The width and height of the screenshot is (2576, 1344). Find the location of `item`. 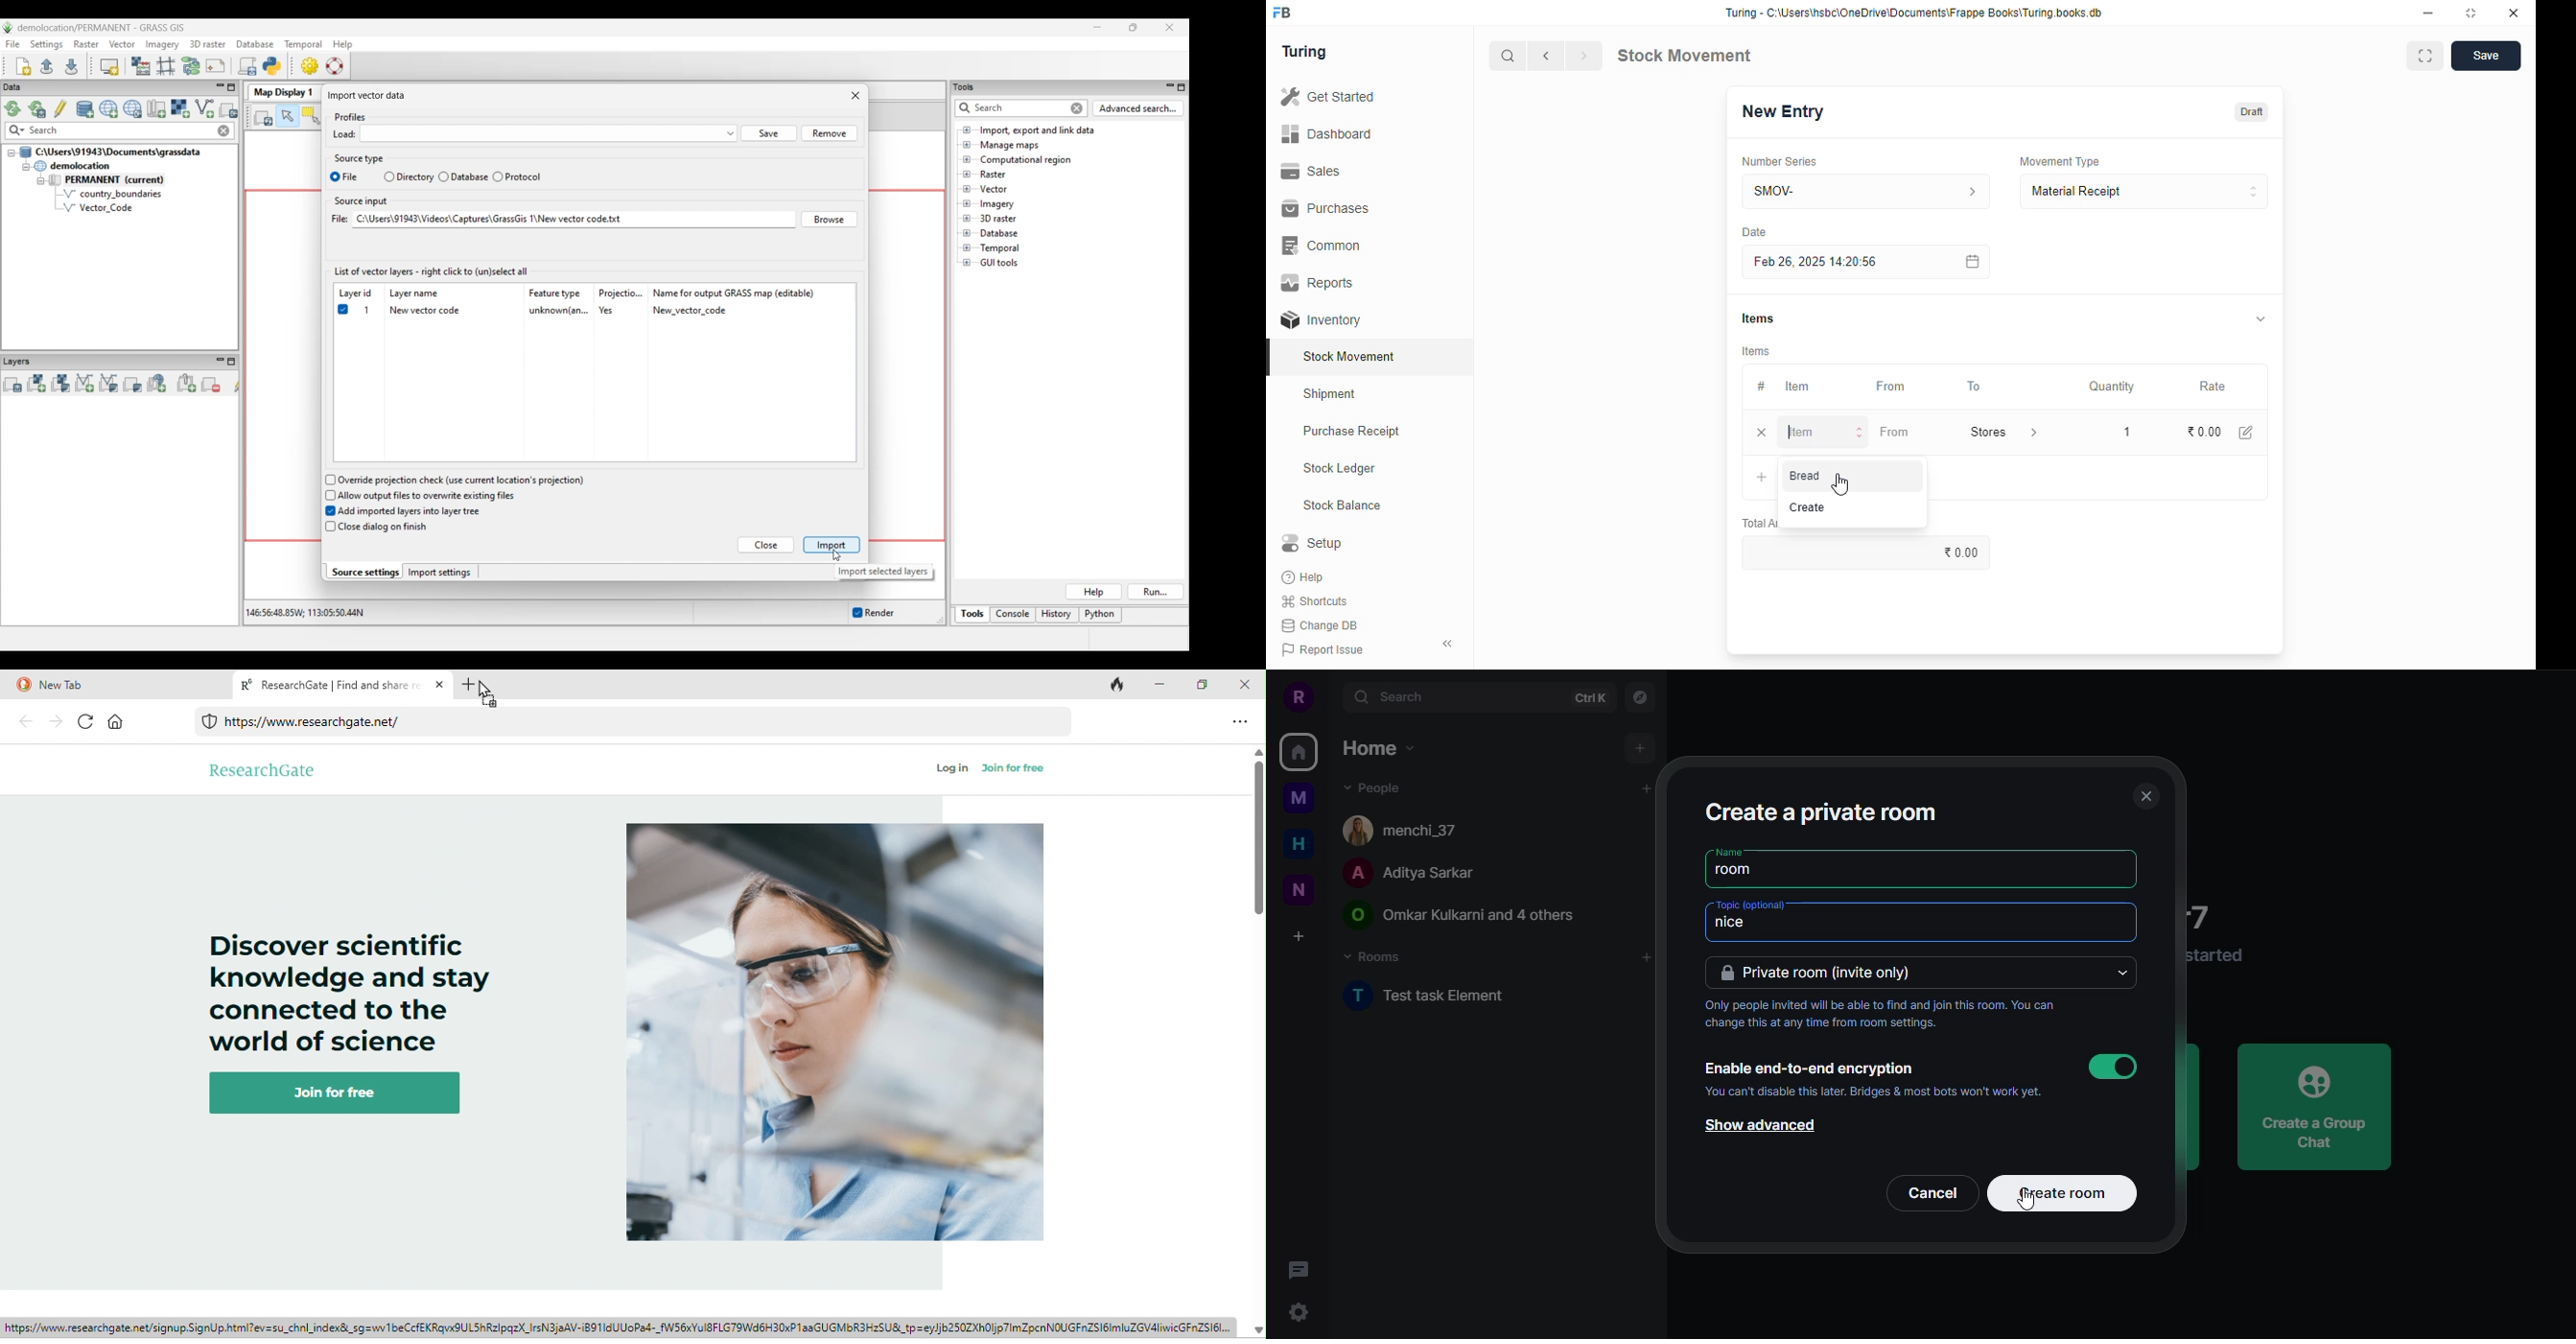

item is located at coordinates (1797, 386).